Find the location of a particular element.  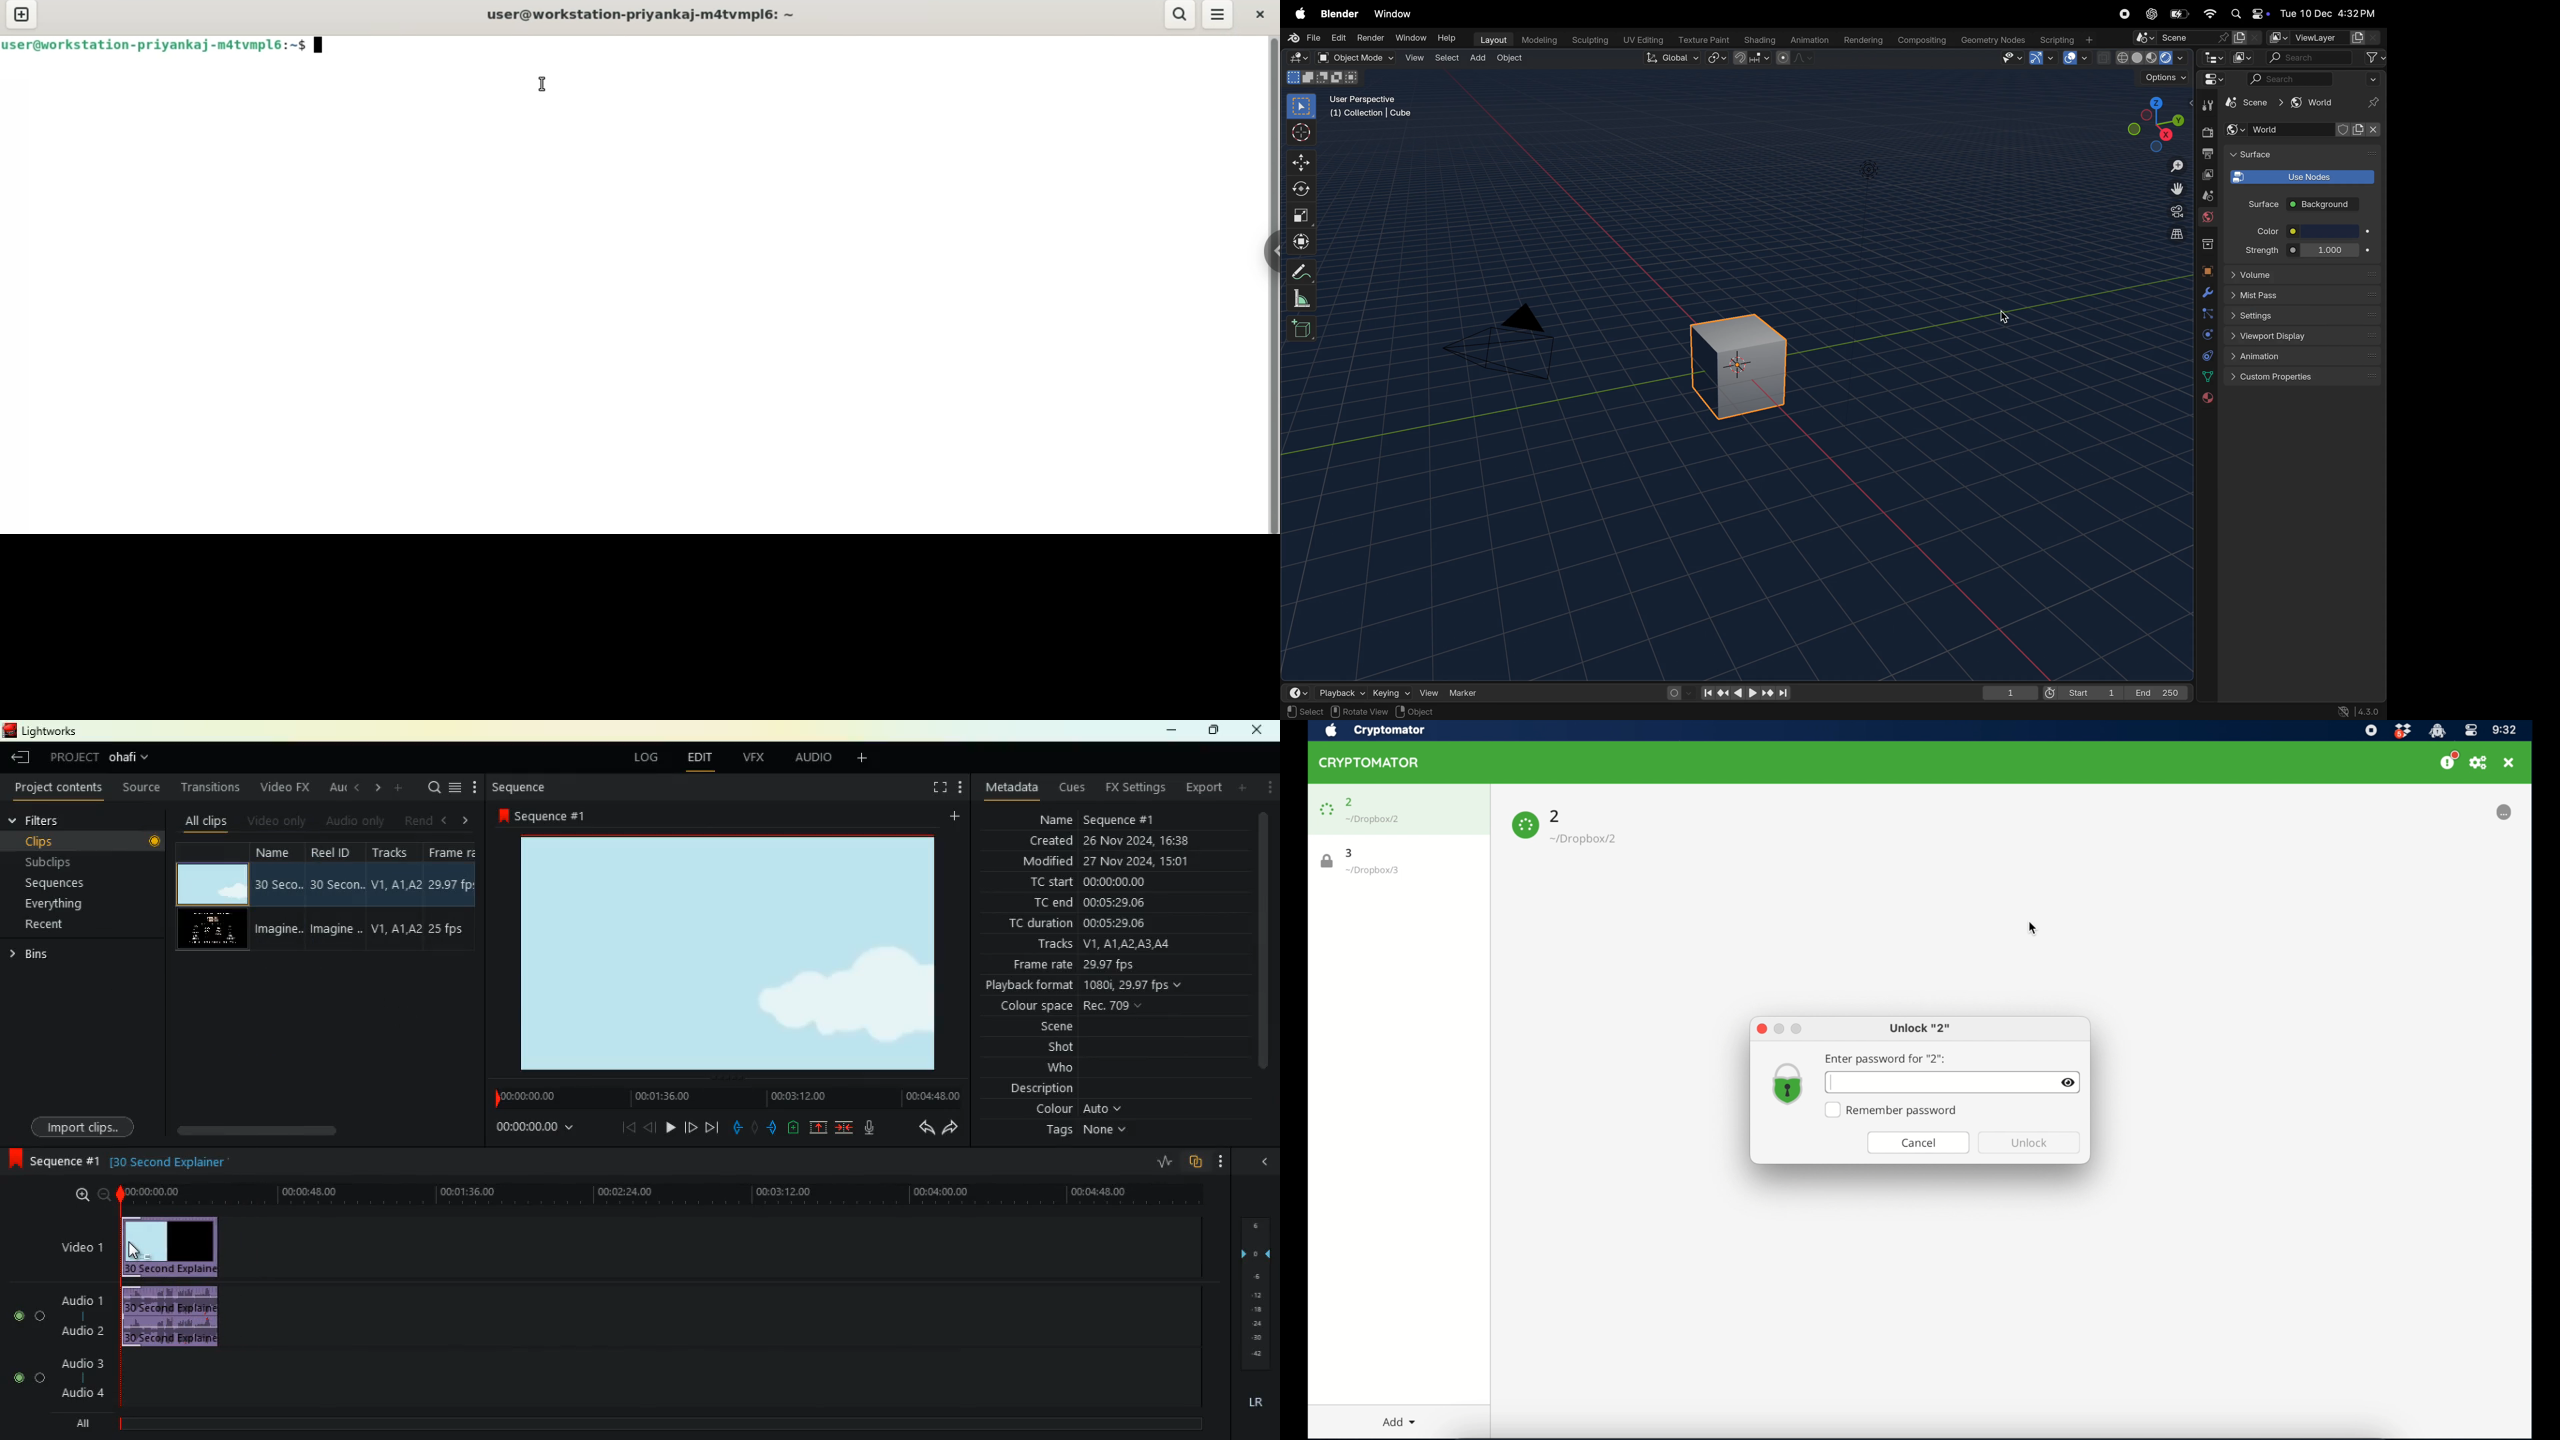

mist pass is located at coordinates (2304, 295).